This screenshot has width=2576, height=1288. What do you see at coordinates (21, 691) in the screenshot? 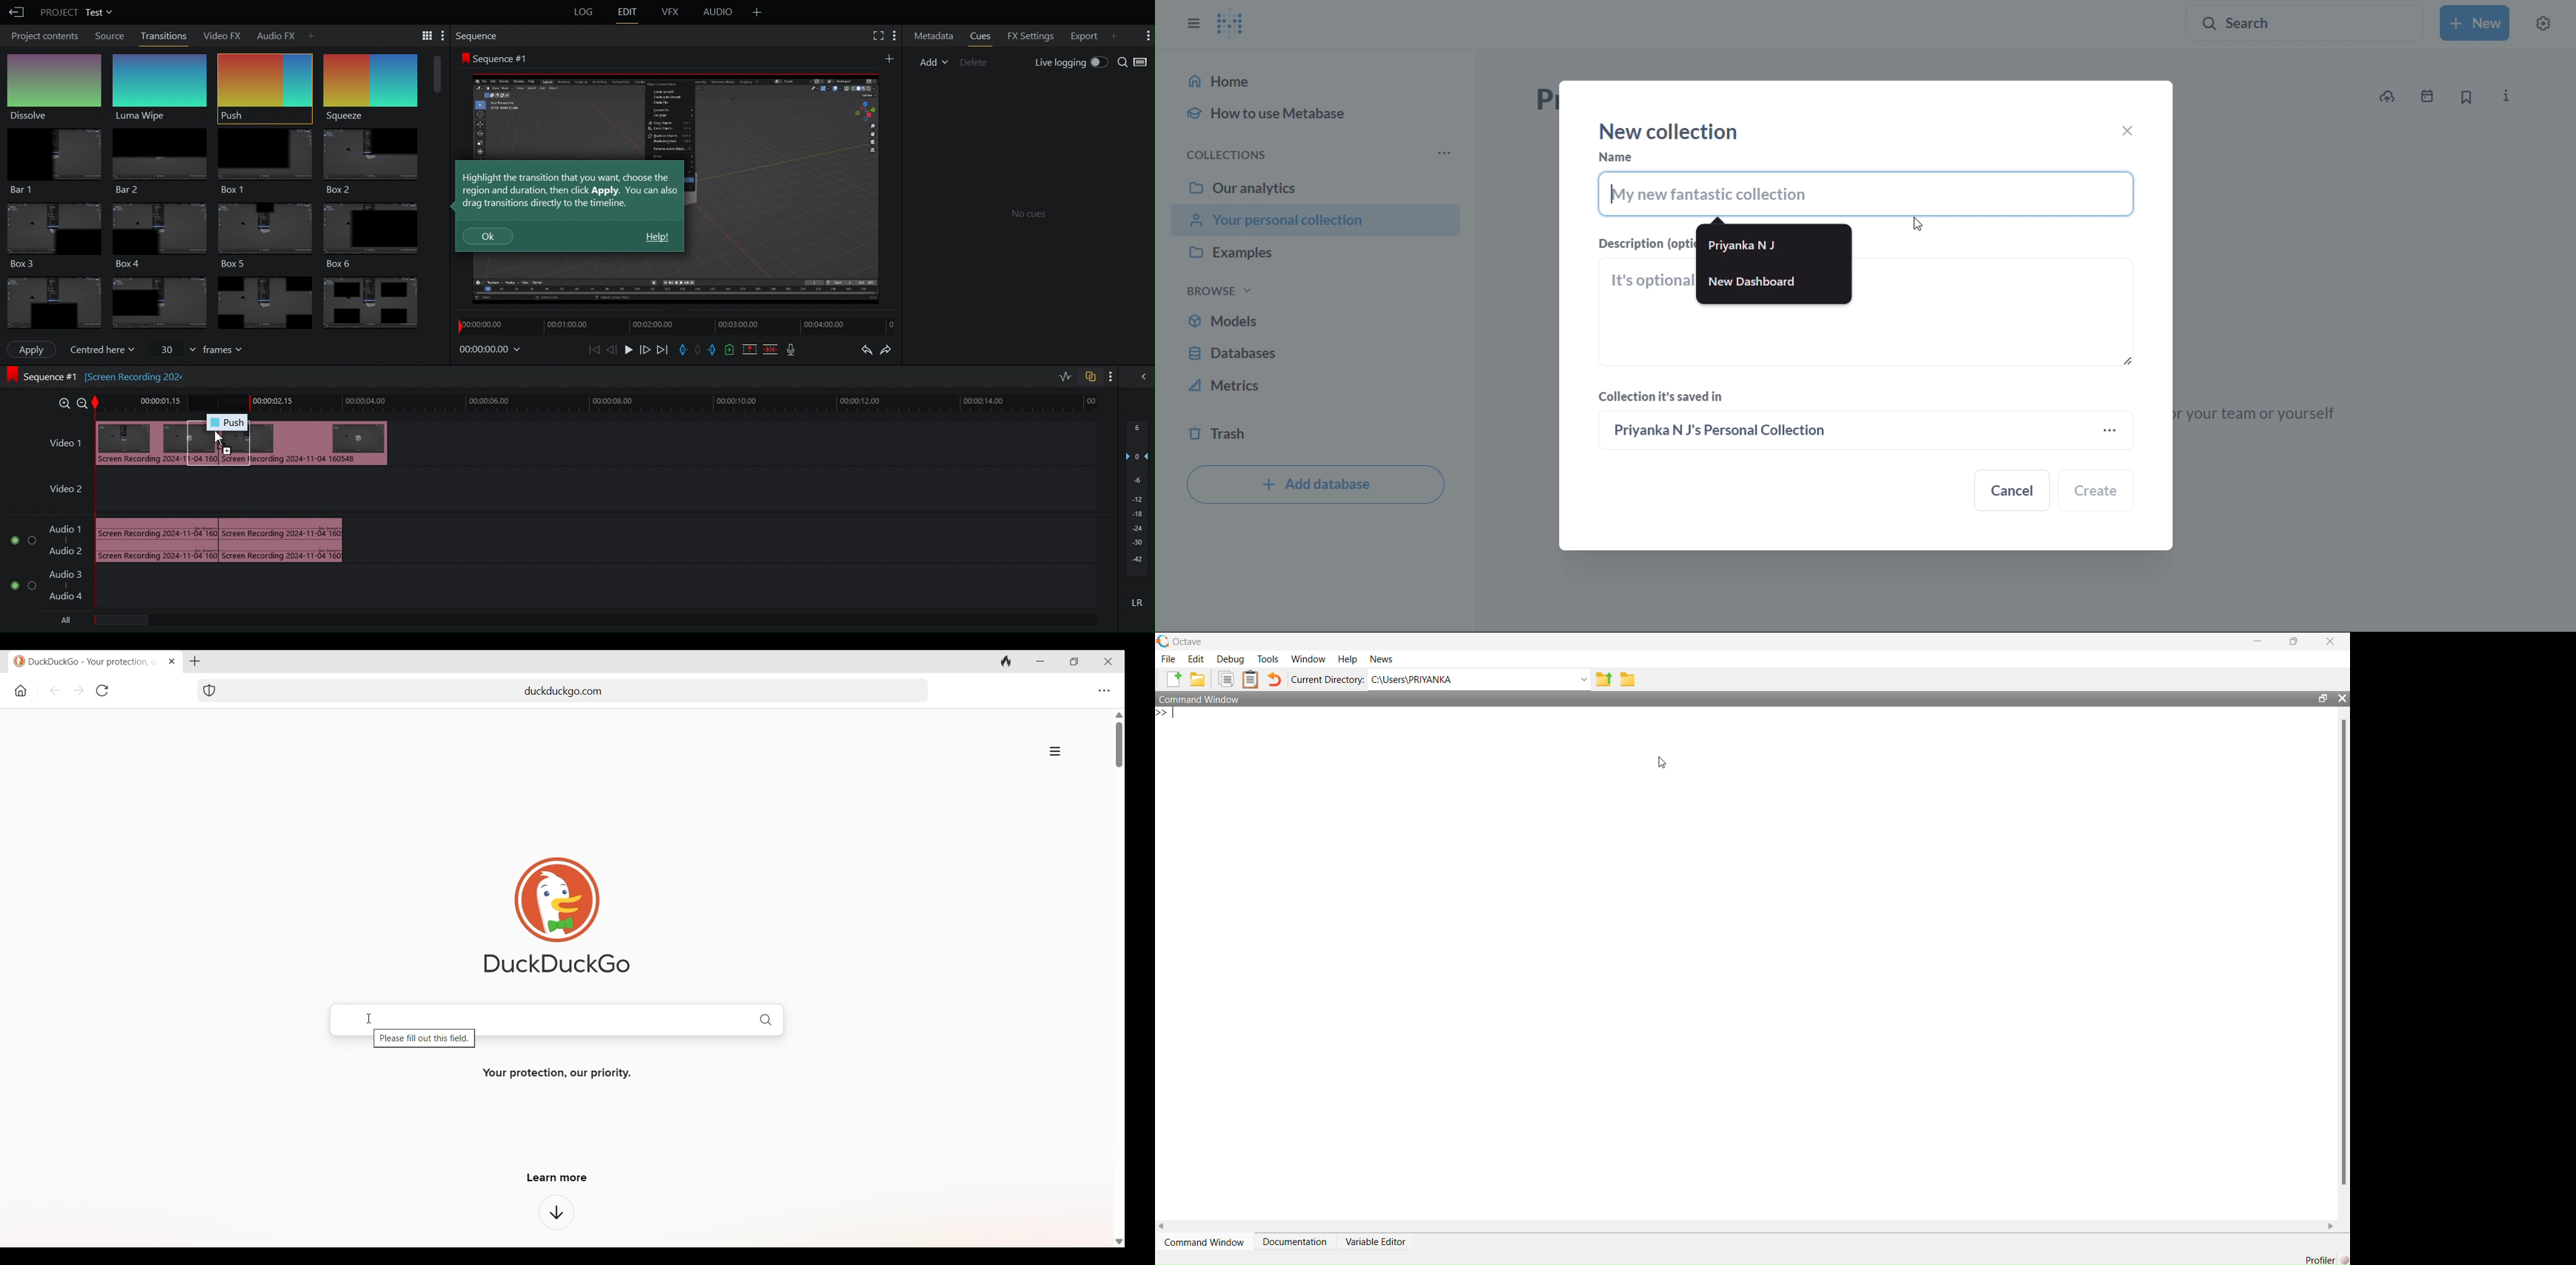
I see `Home` at bounding box center [21, 691].